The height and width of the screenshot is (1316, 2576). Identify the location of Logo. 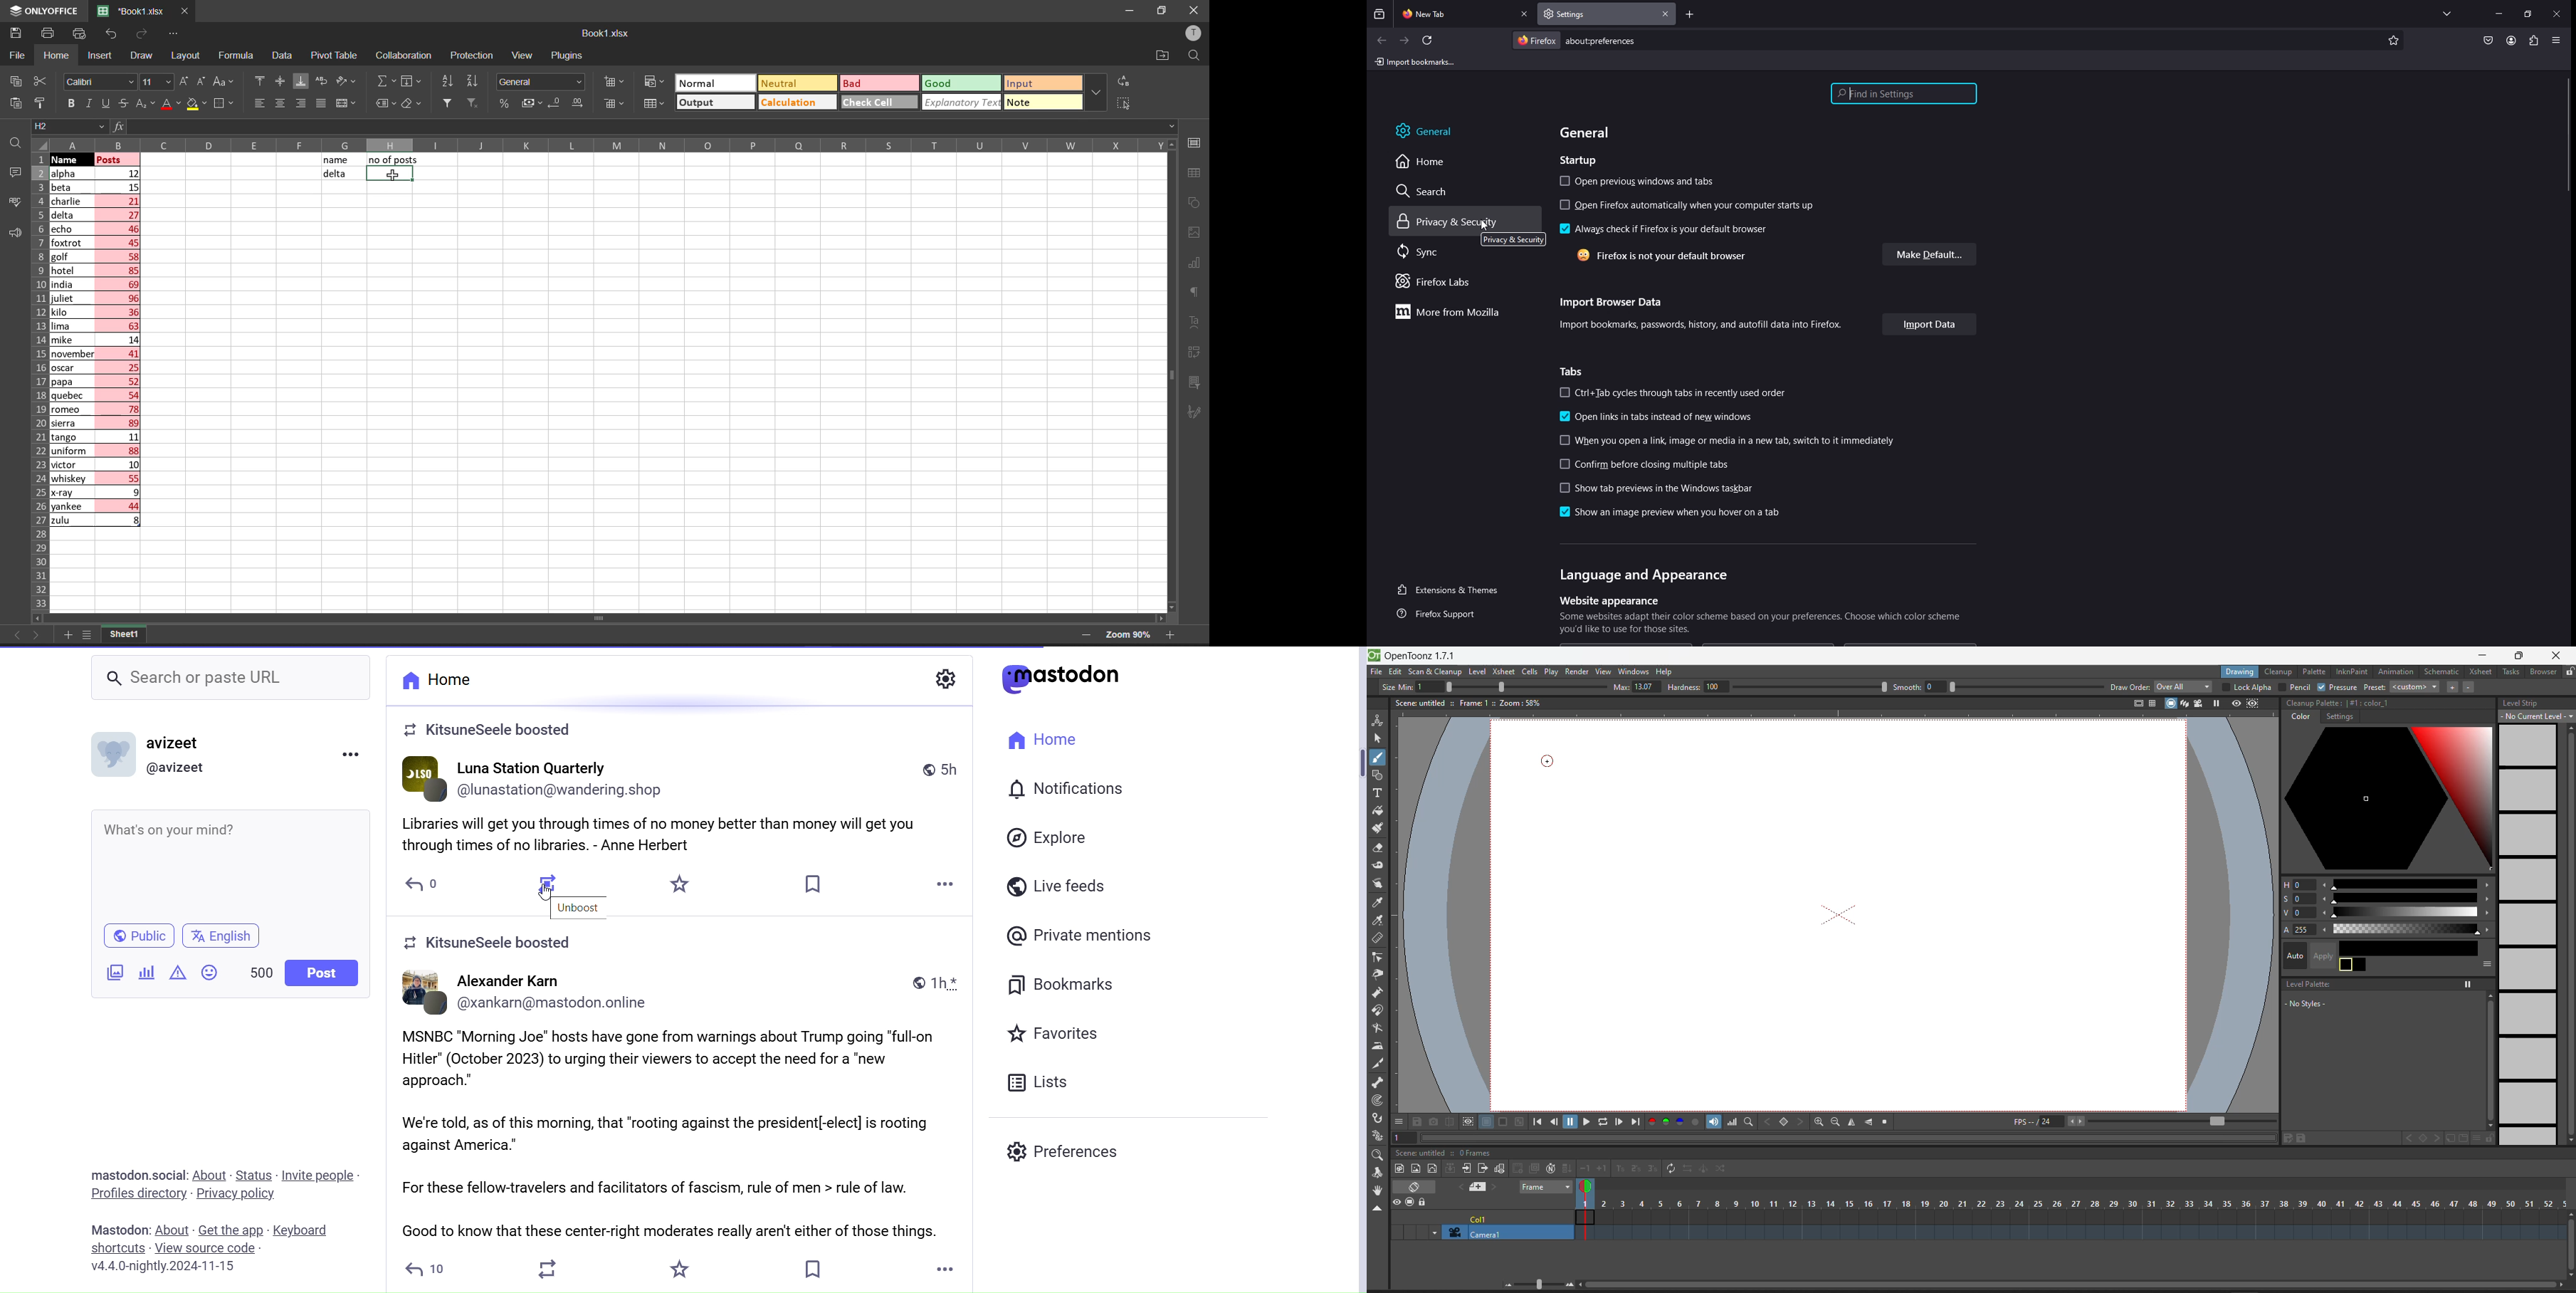
(1067, 680).